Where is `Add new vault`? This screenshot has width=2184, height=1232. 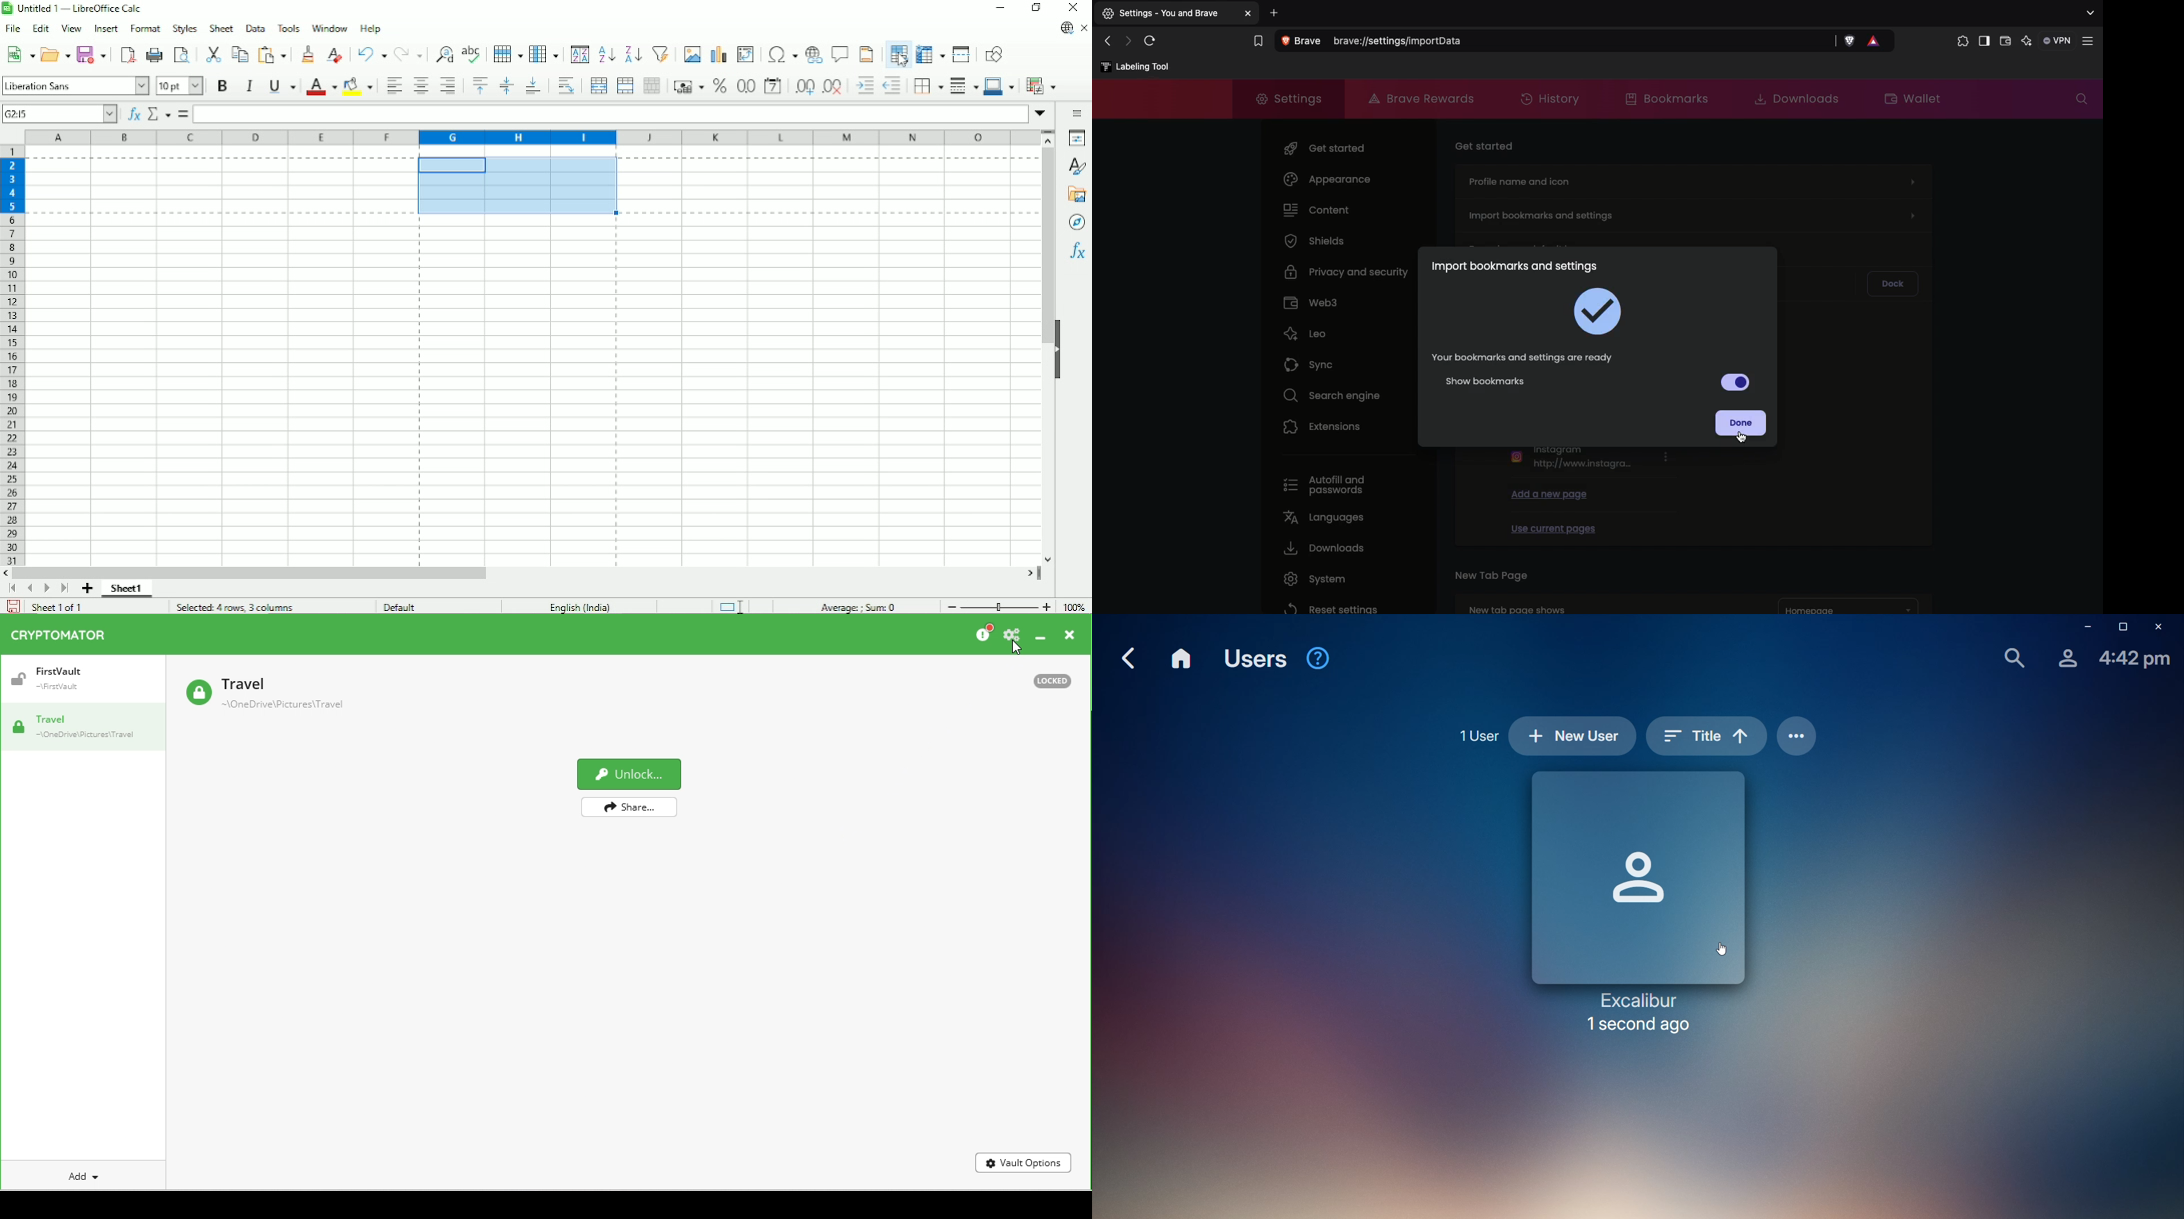
Add new vault is located at coordinates (74, 1175).